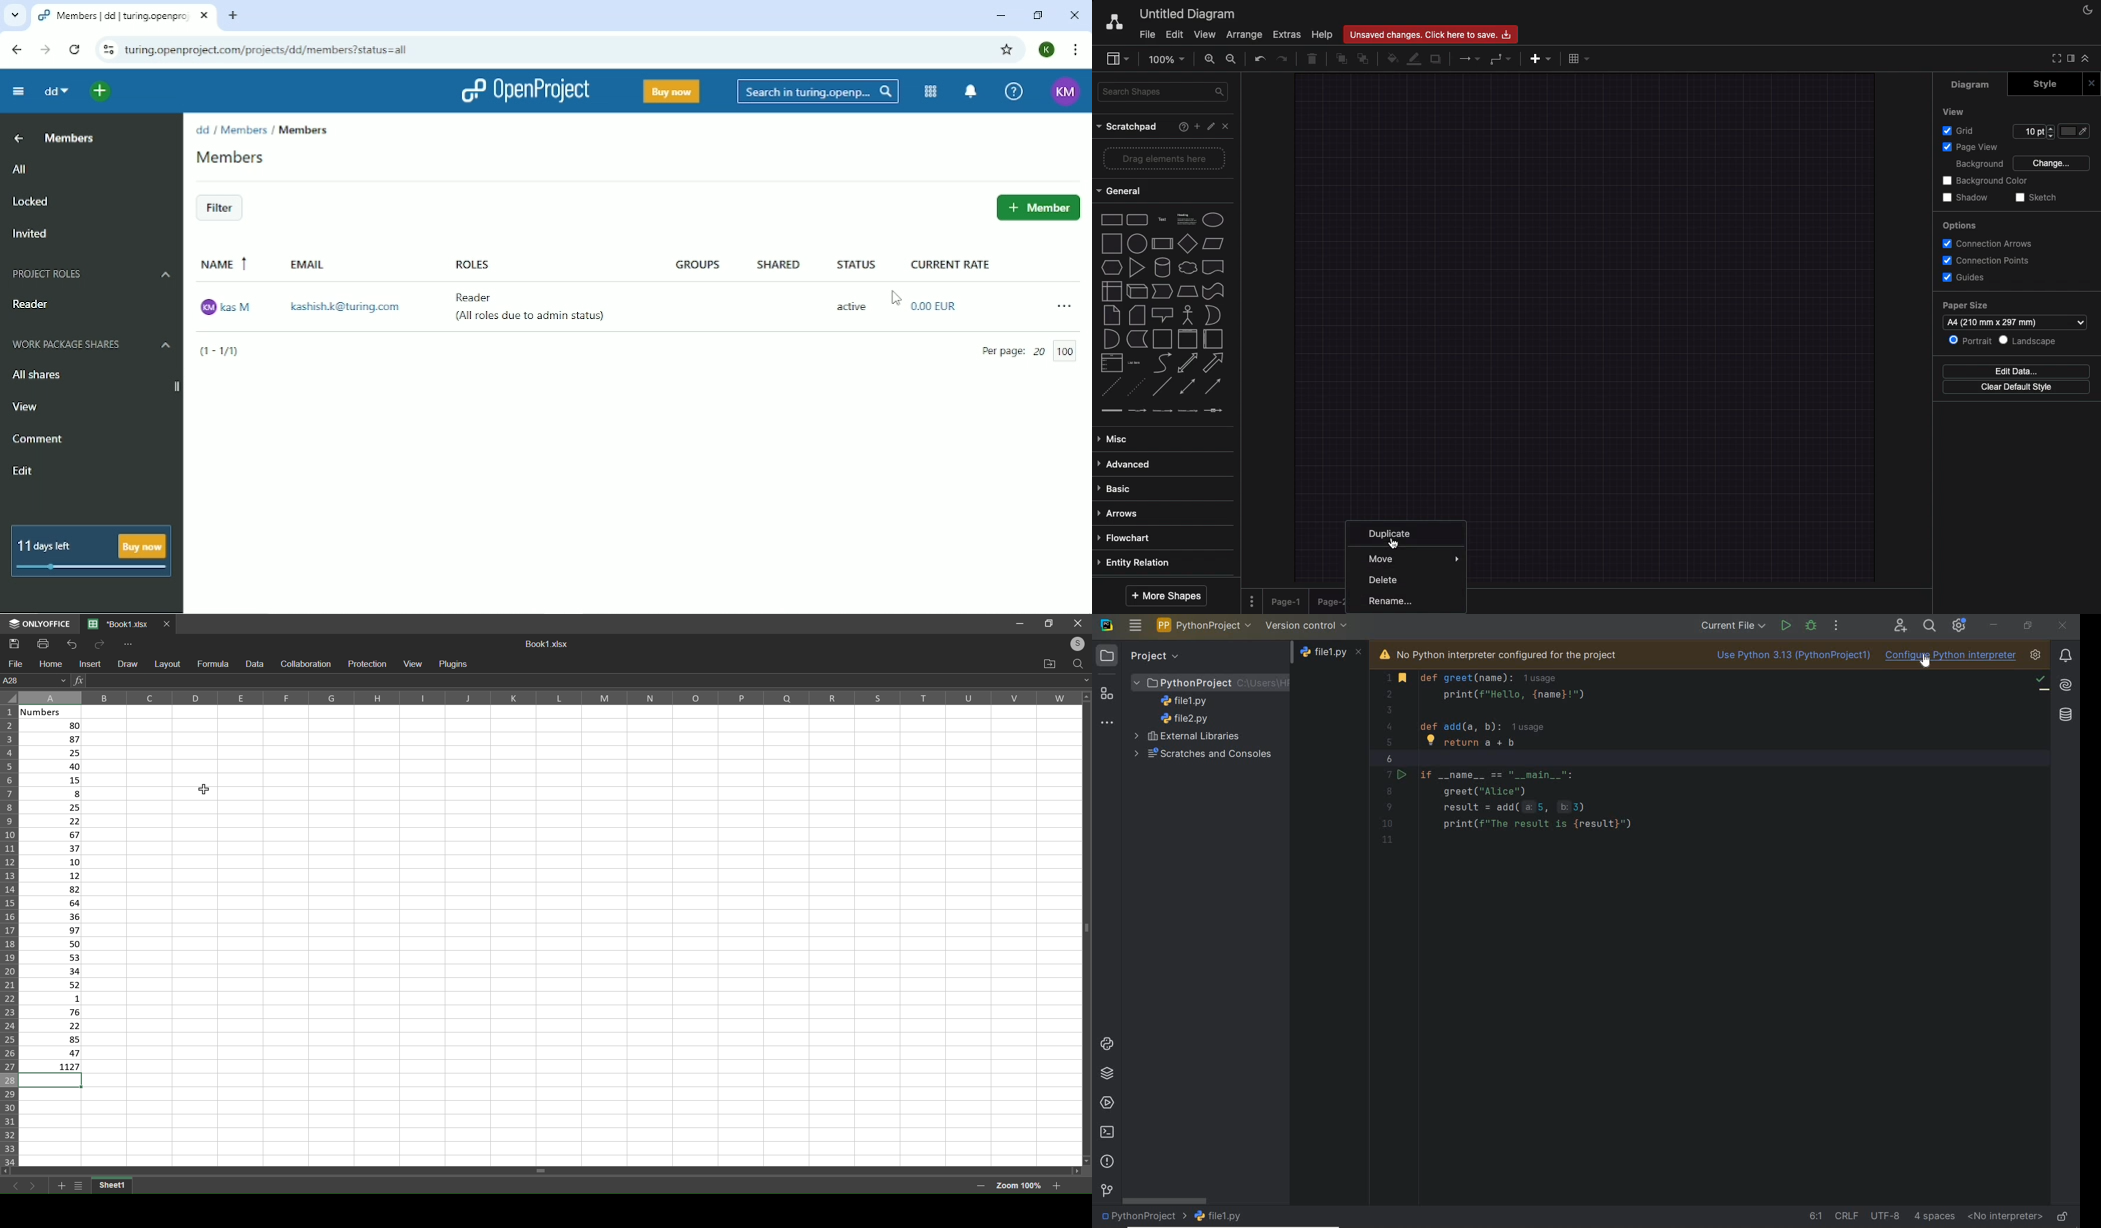  I want to click on main menu, so click(1136, 625).